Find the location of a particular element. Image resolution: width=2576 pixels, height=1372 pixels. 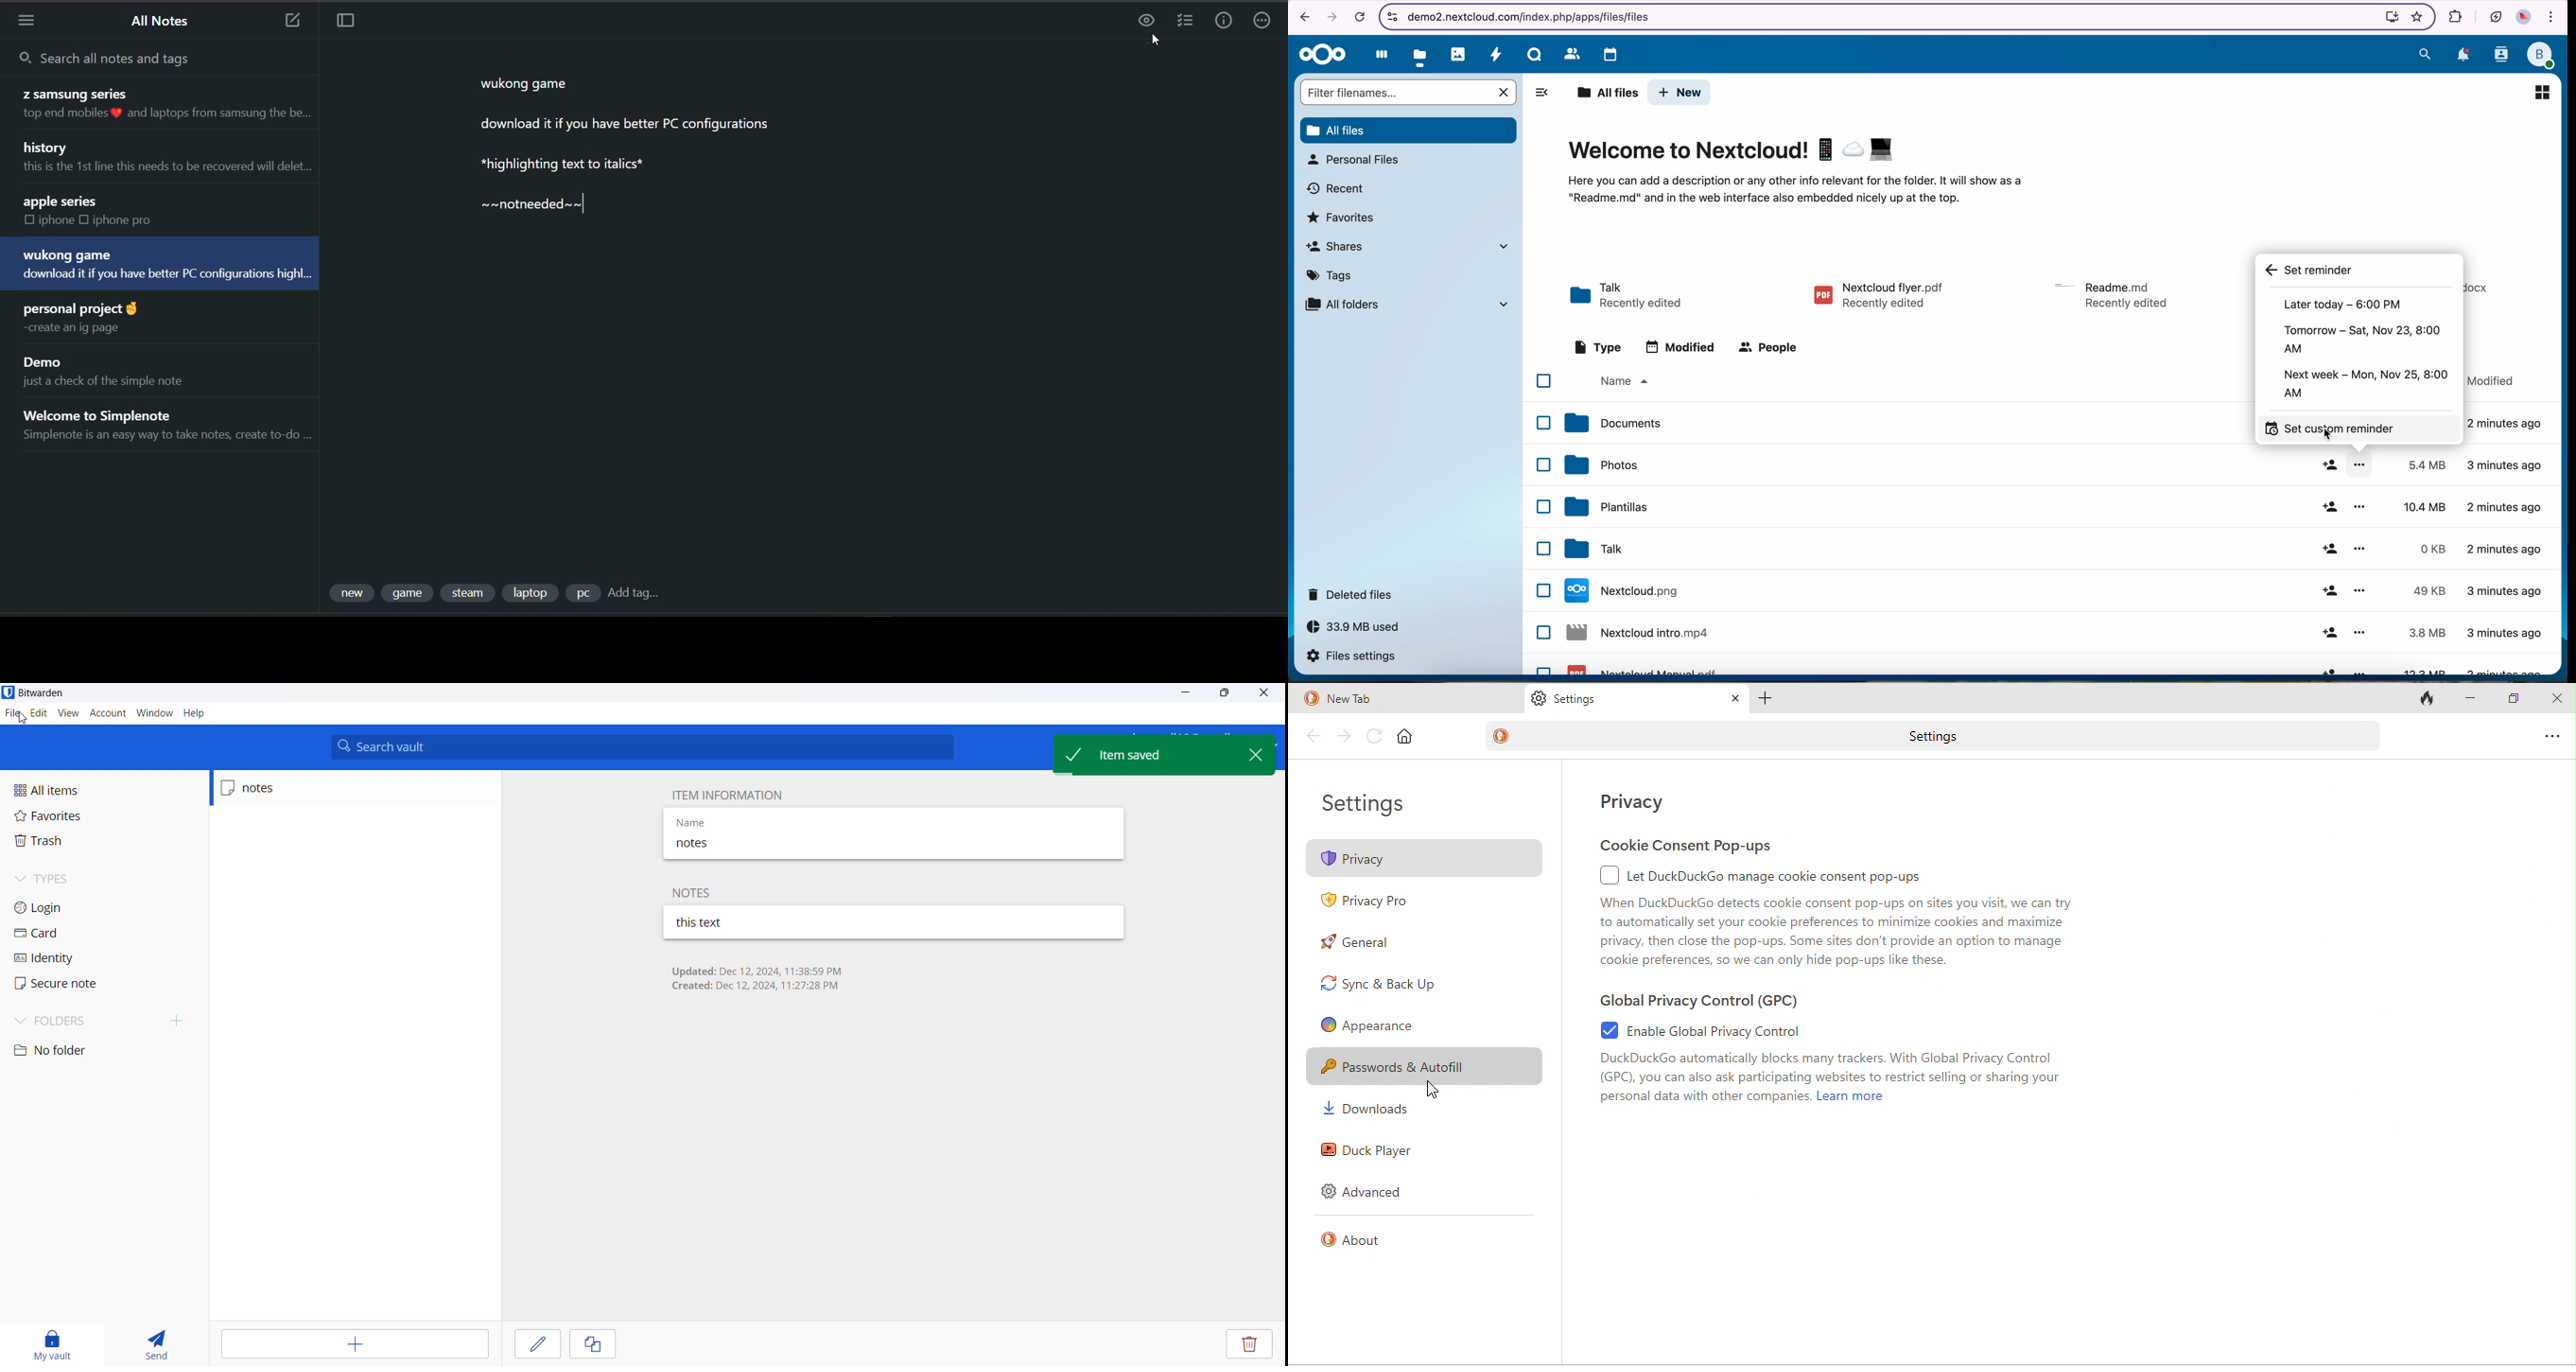

preview is located at coordinates (1146, 21).